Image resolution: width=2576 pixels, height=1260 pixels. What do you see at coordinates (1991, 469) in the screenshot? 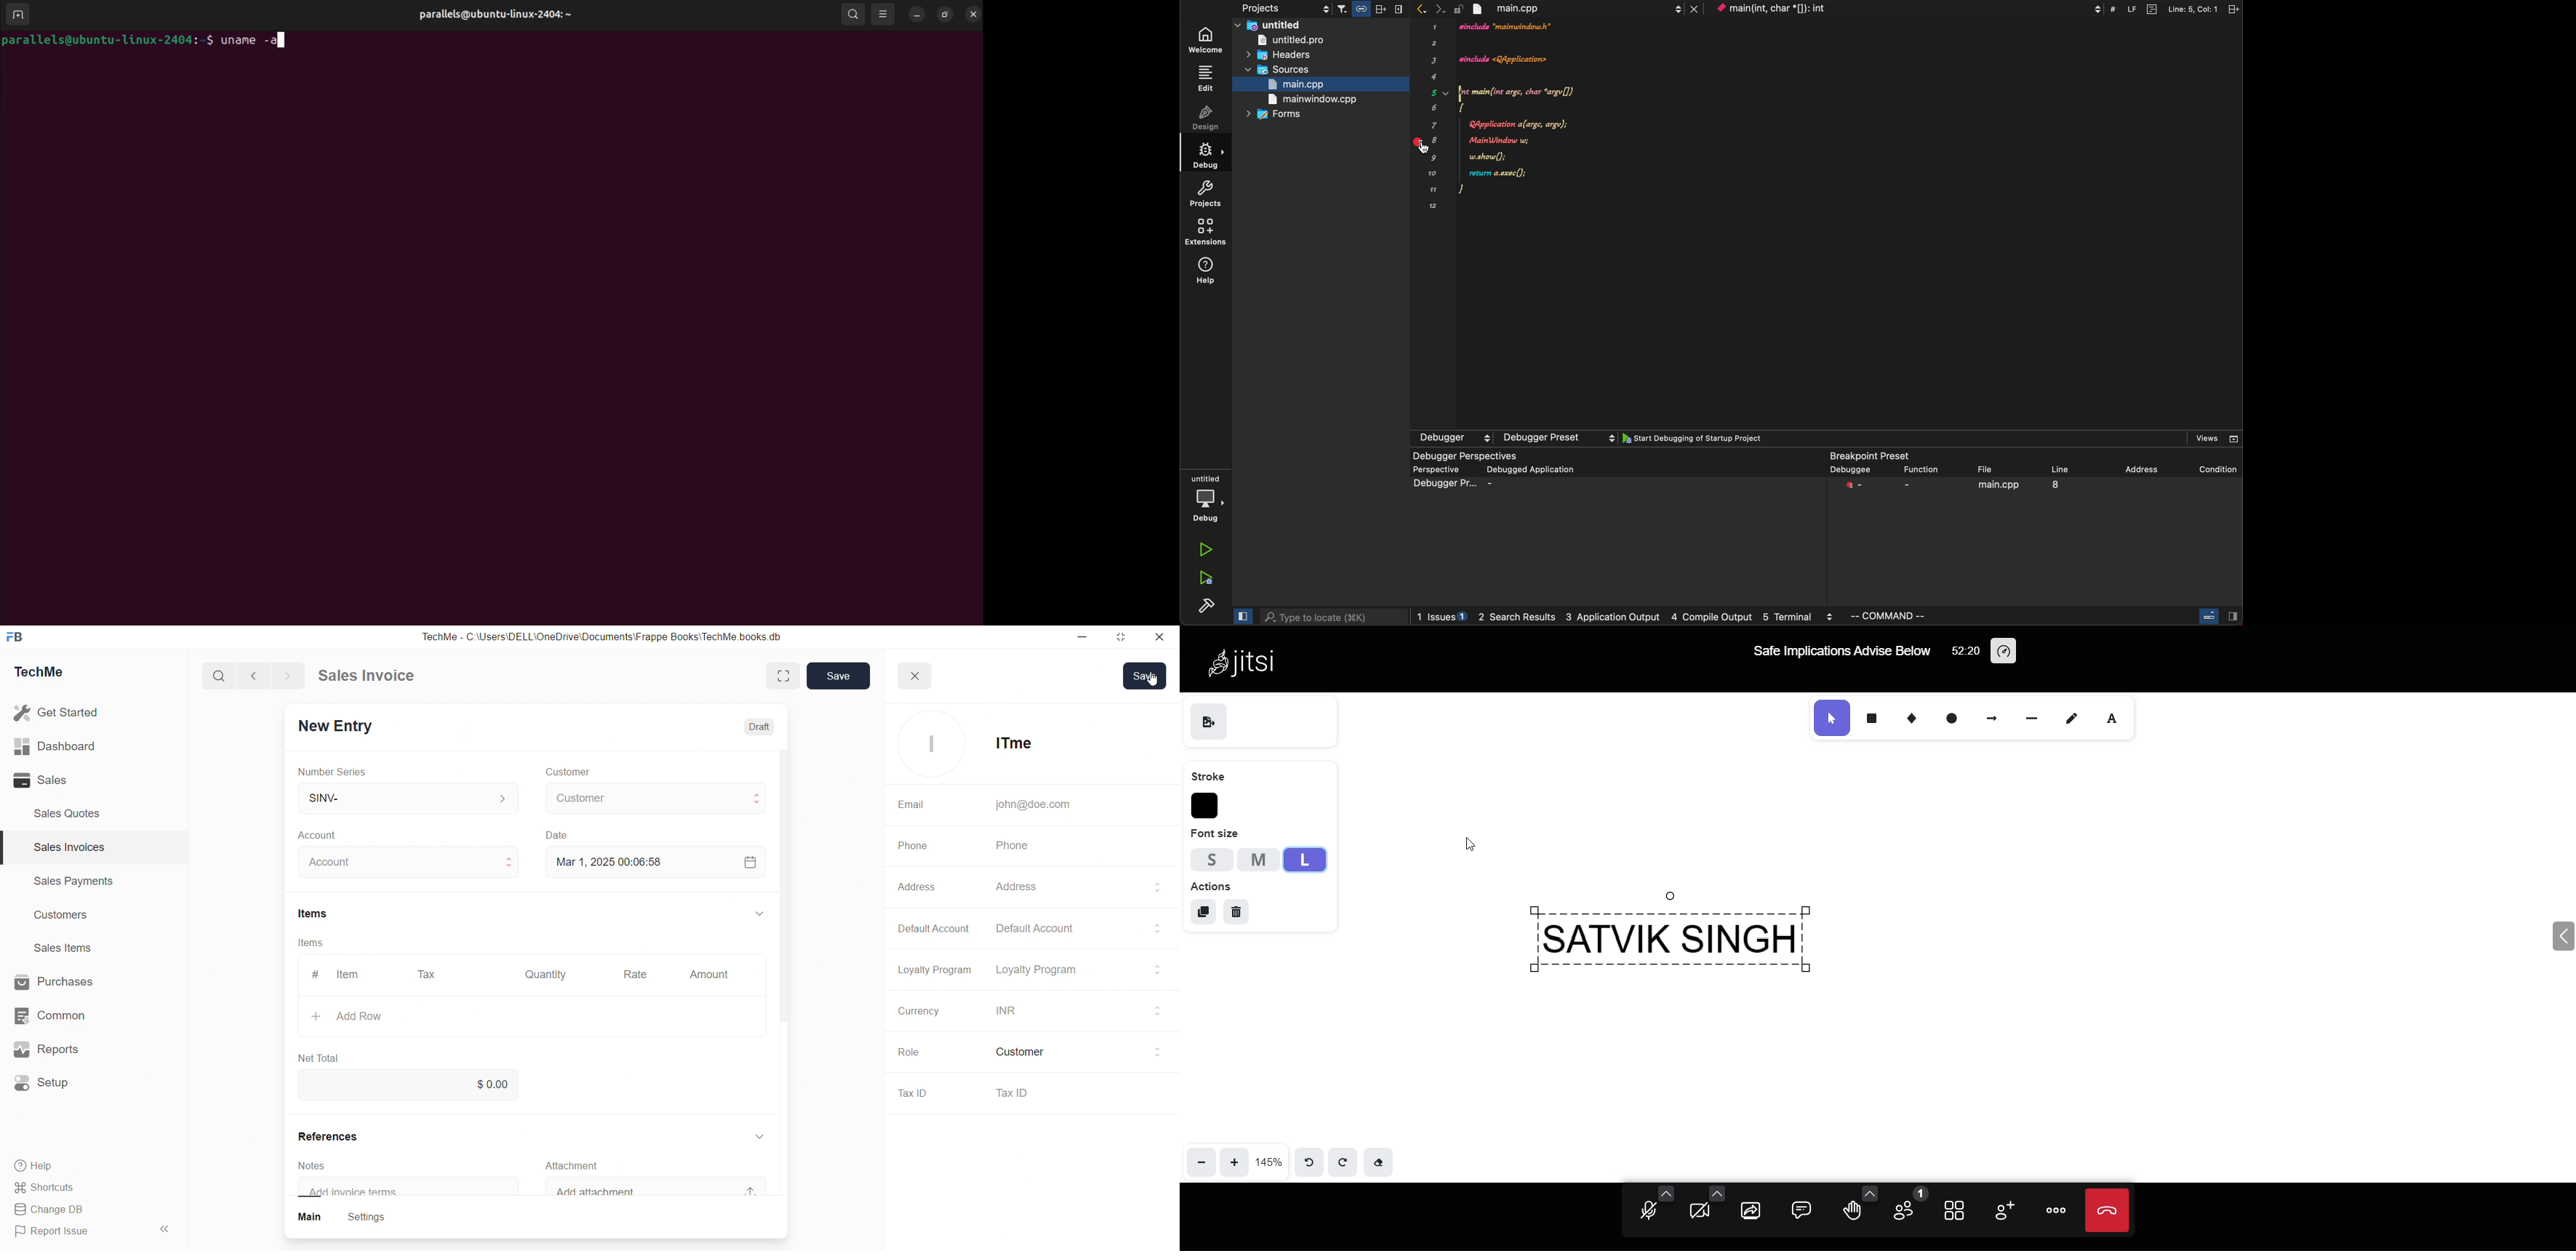
I see `file` at bounding box center [1991, 469].